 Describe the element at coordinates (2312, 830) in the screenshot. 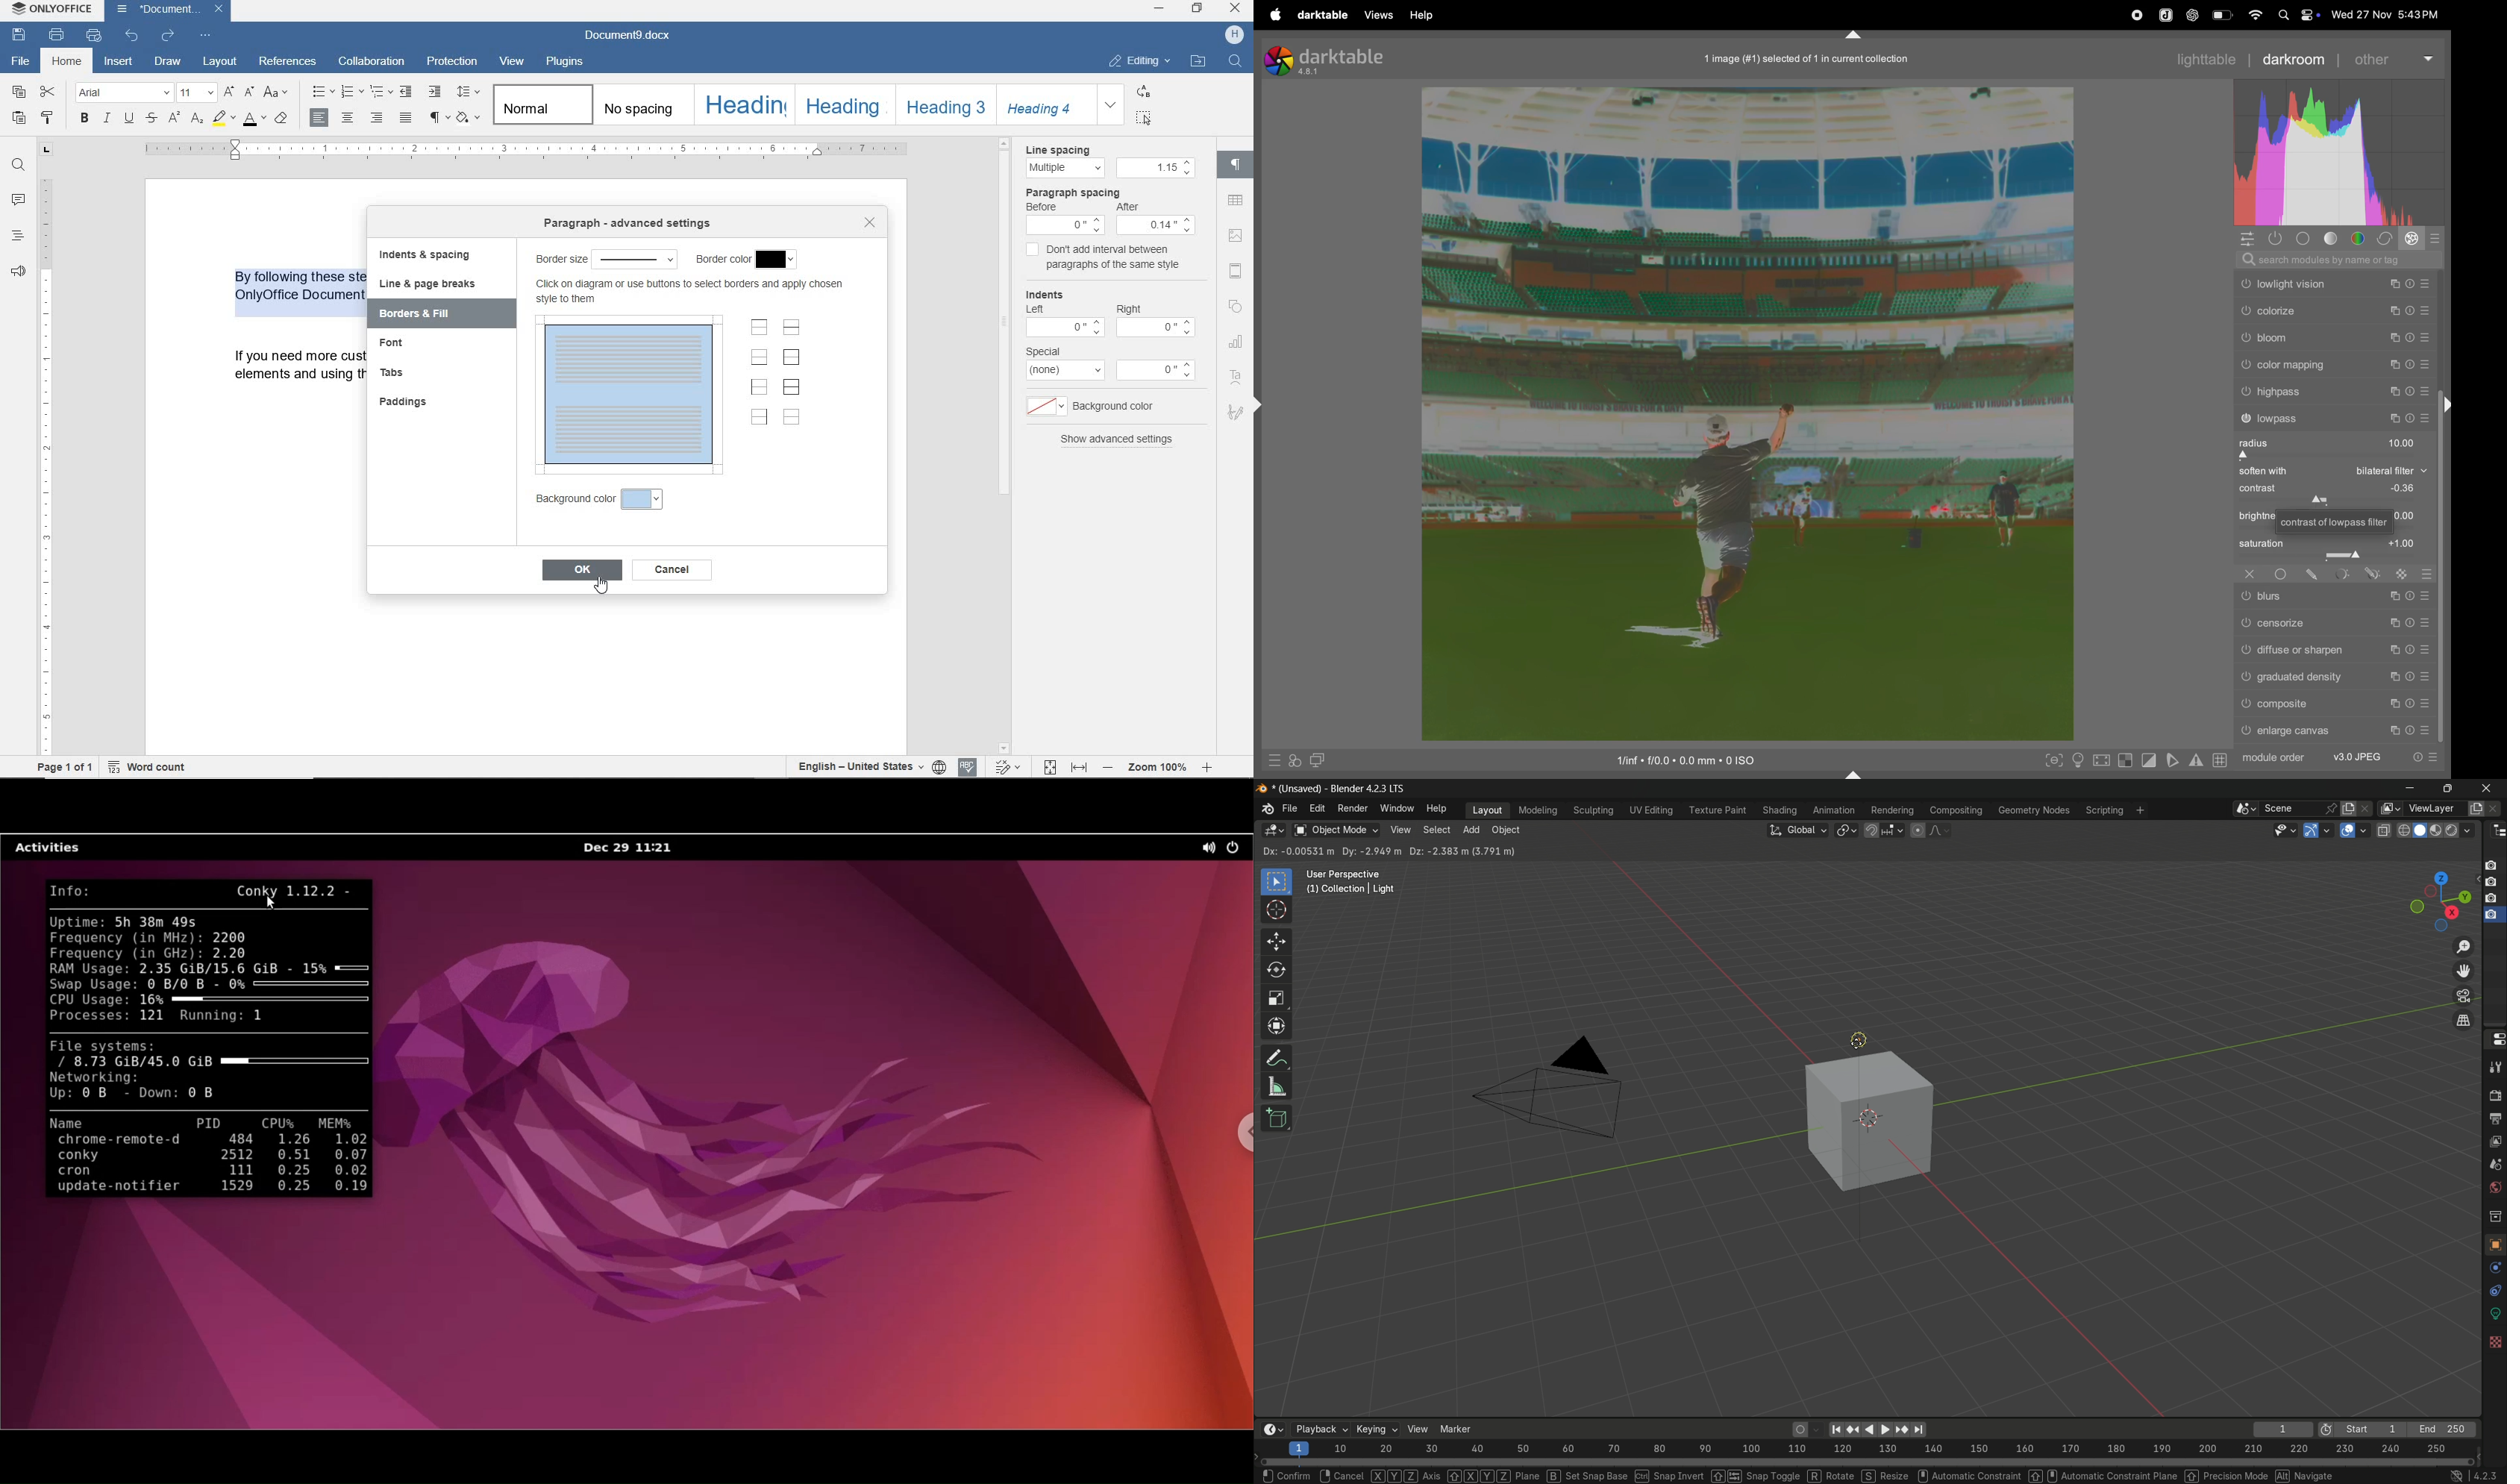

I see `show gizmos` at that location.